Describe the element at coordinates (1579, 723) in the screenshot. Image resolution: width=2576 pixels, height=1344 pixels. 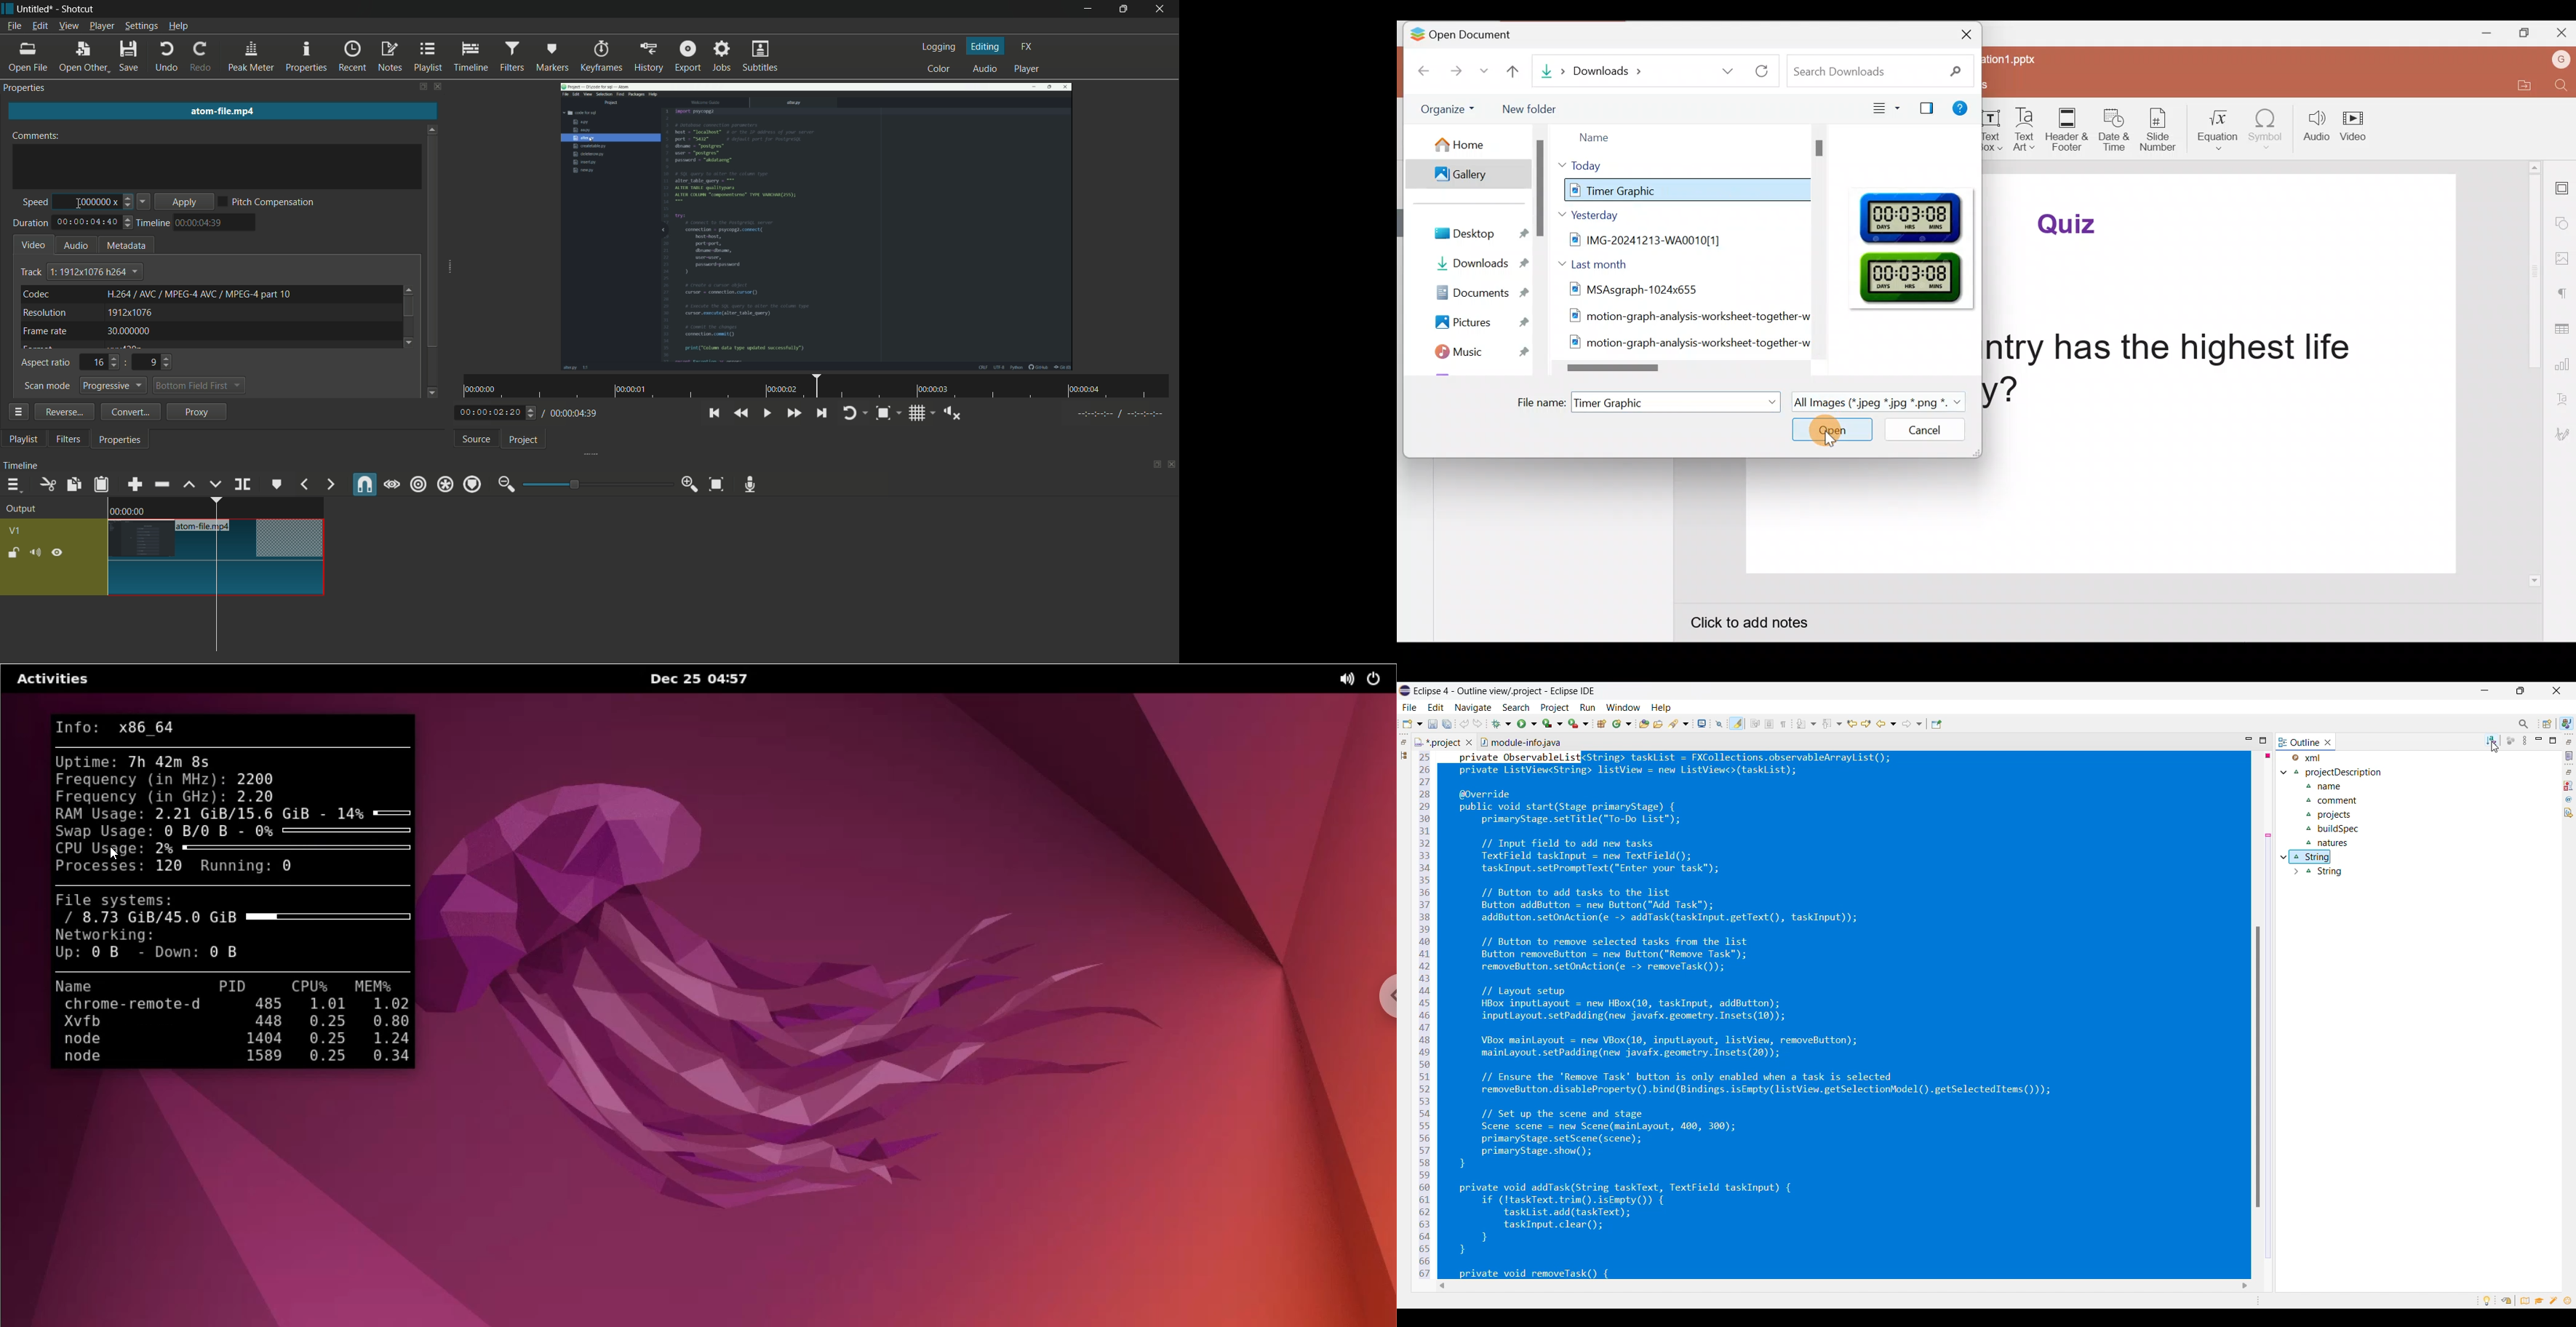
I see `Run last tool options` at that location.